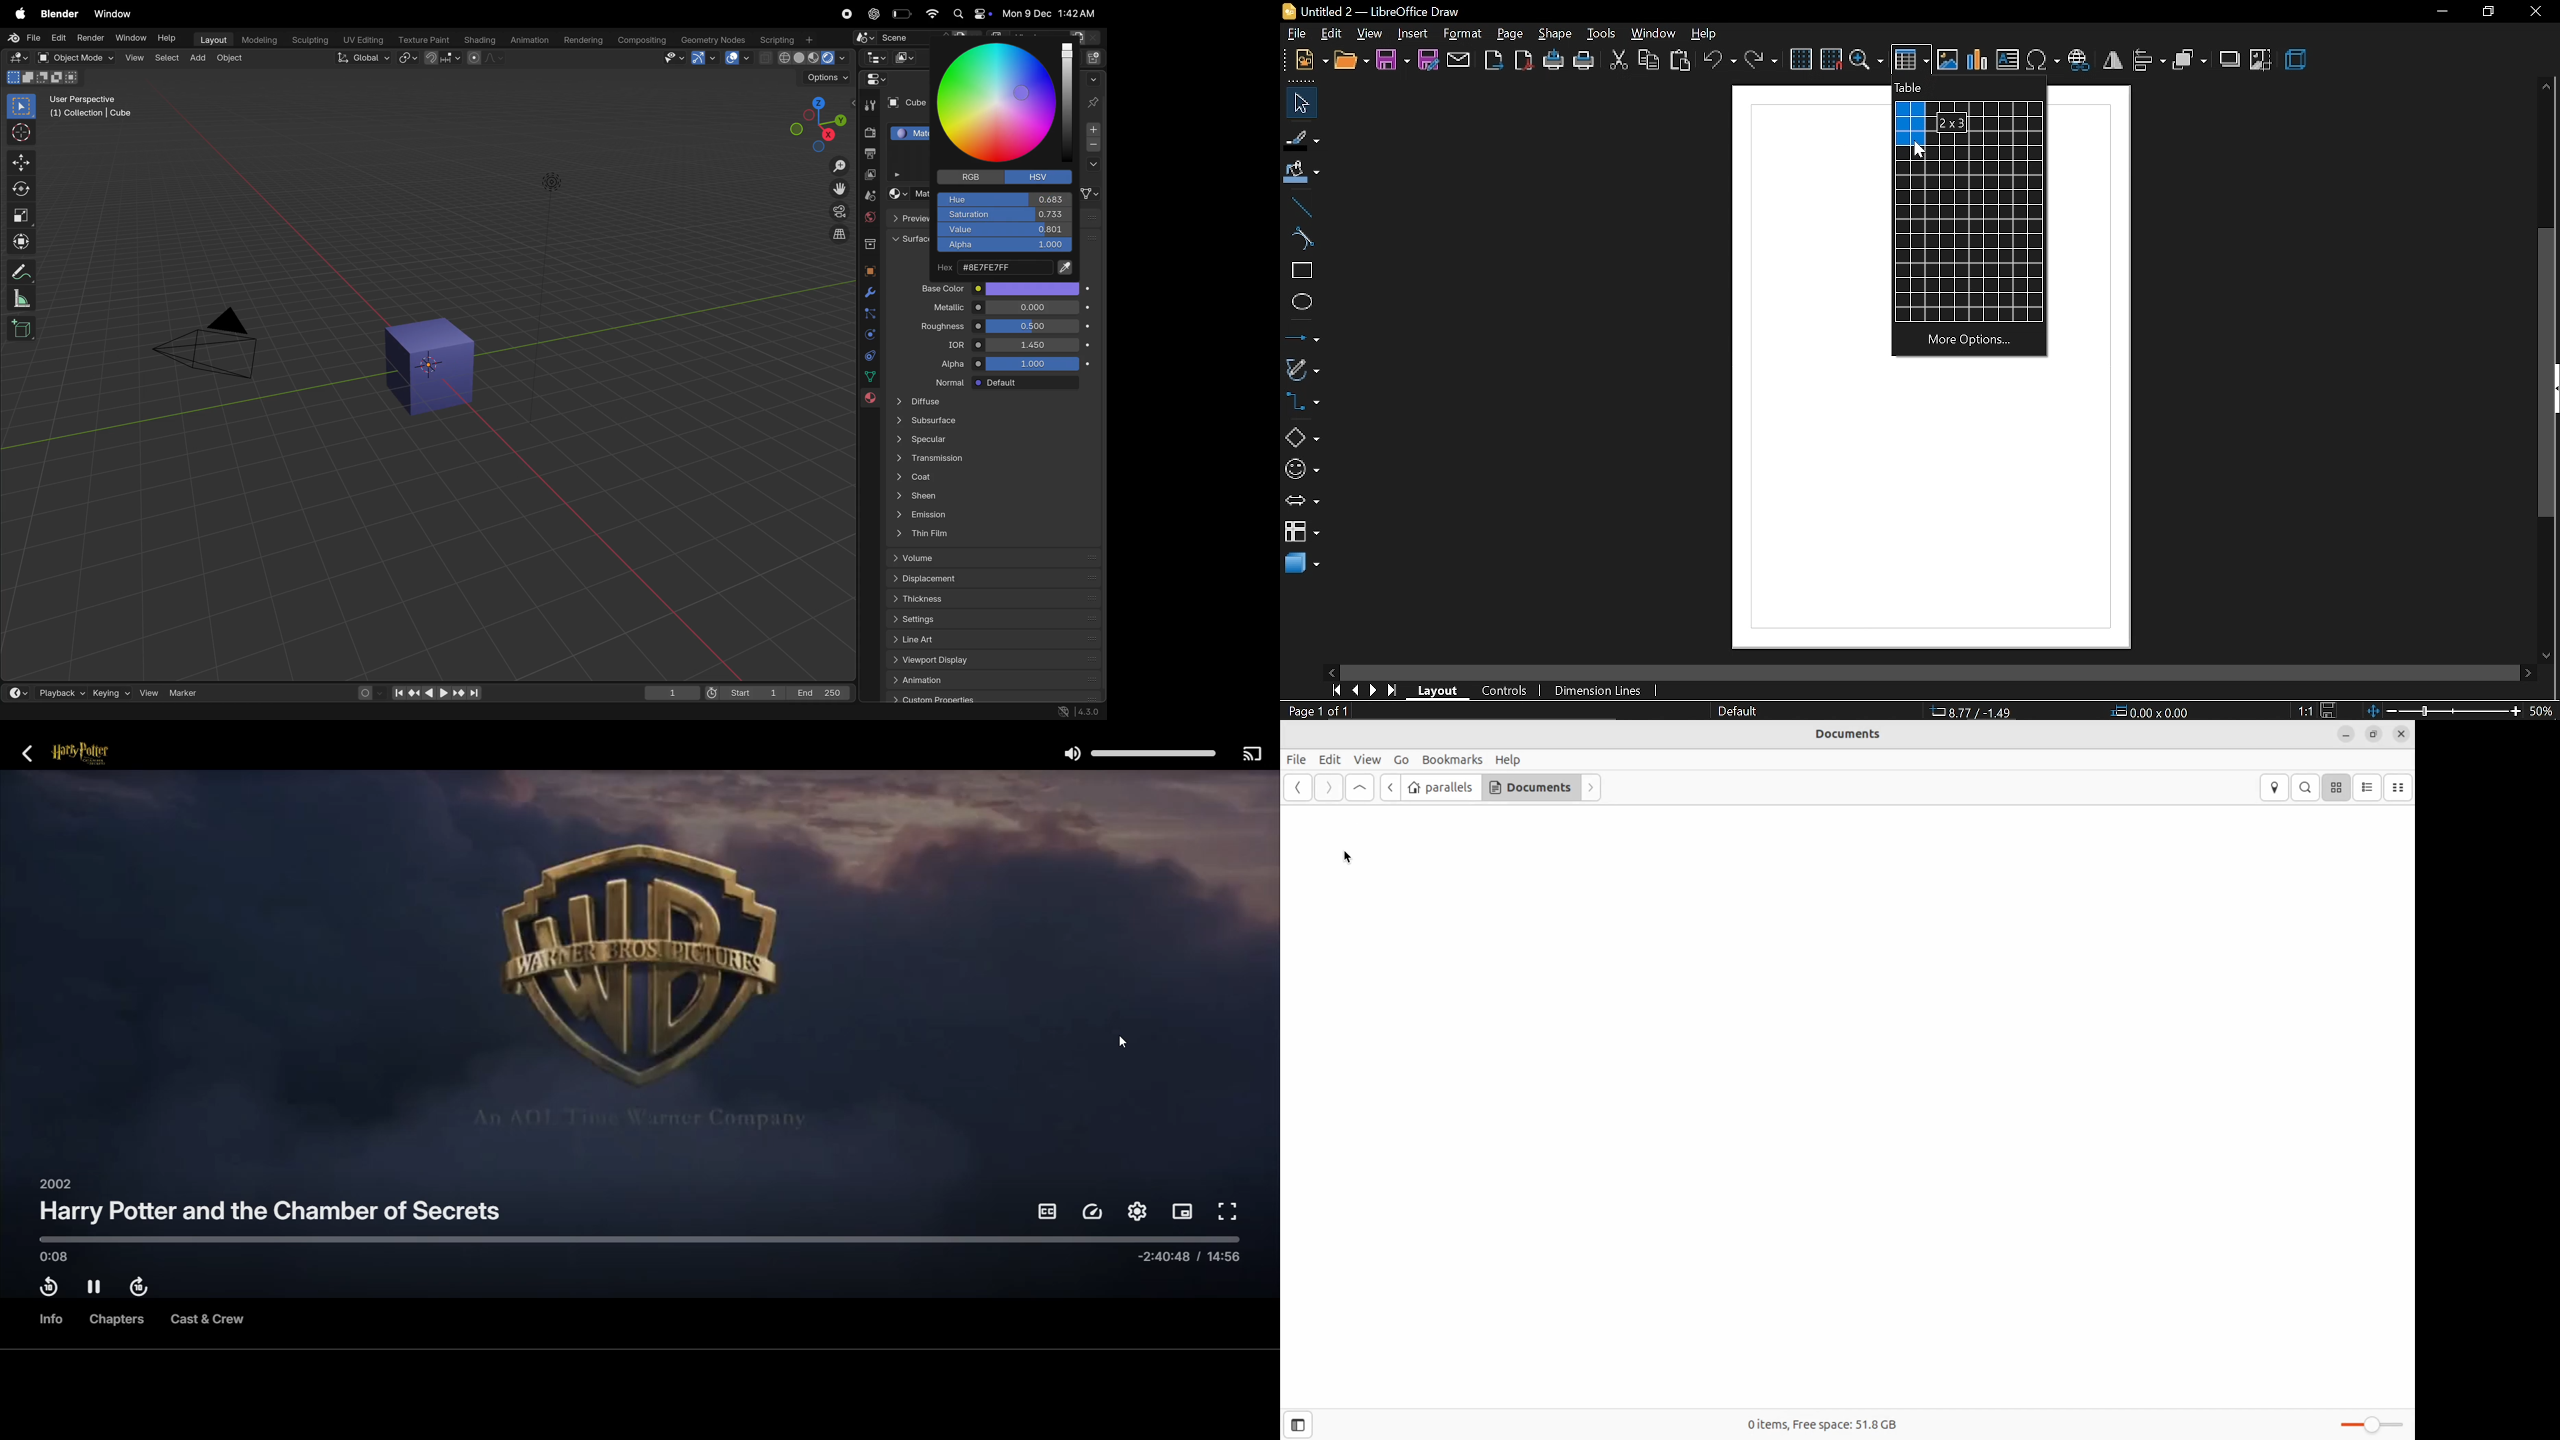 The height and width of the screenshot is (1456, 2576). Describe the element at coordinates (1978, 59) in the screenshot. I see `insert chart` at that location.